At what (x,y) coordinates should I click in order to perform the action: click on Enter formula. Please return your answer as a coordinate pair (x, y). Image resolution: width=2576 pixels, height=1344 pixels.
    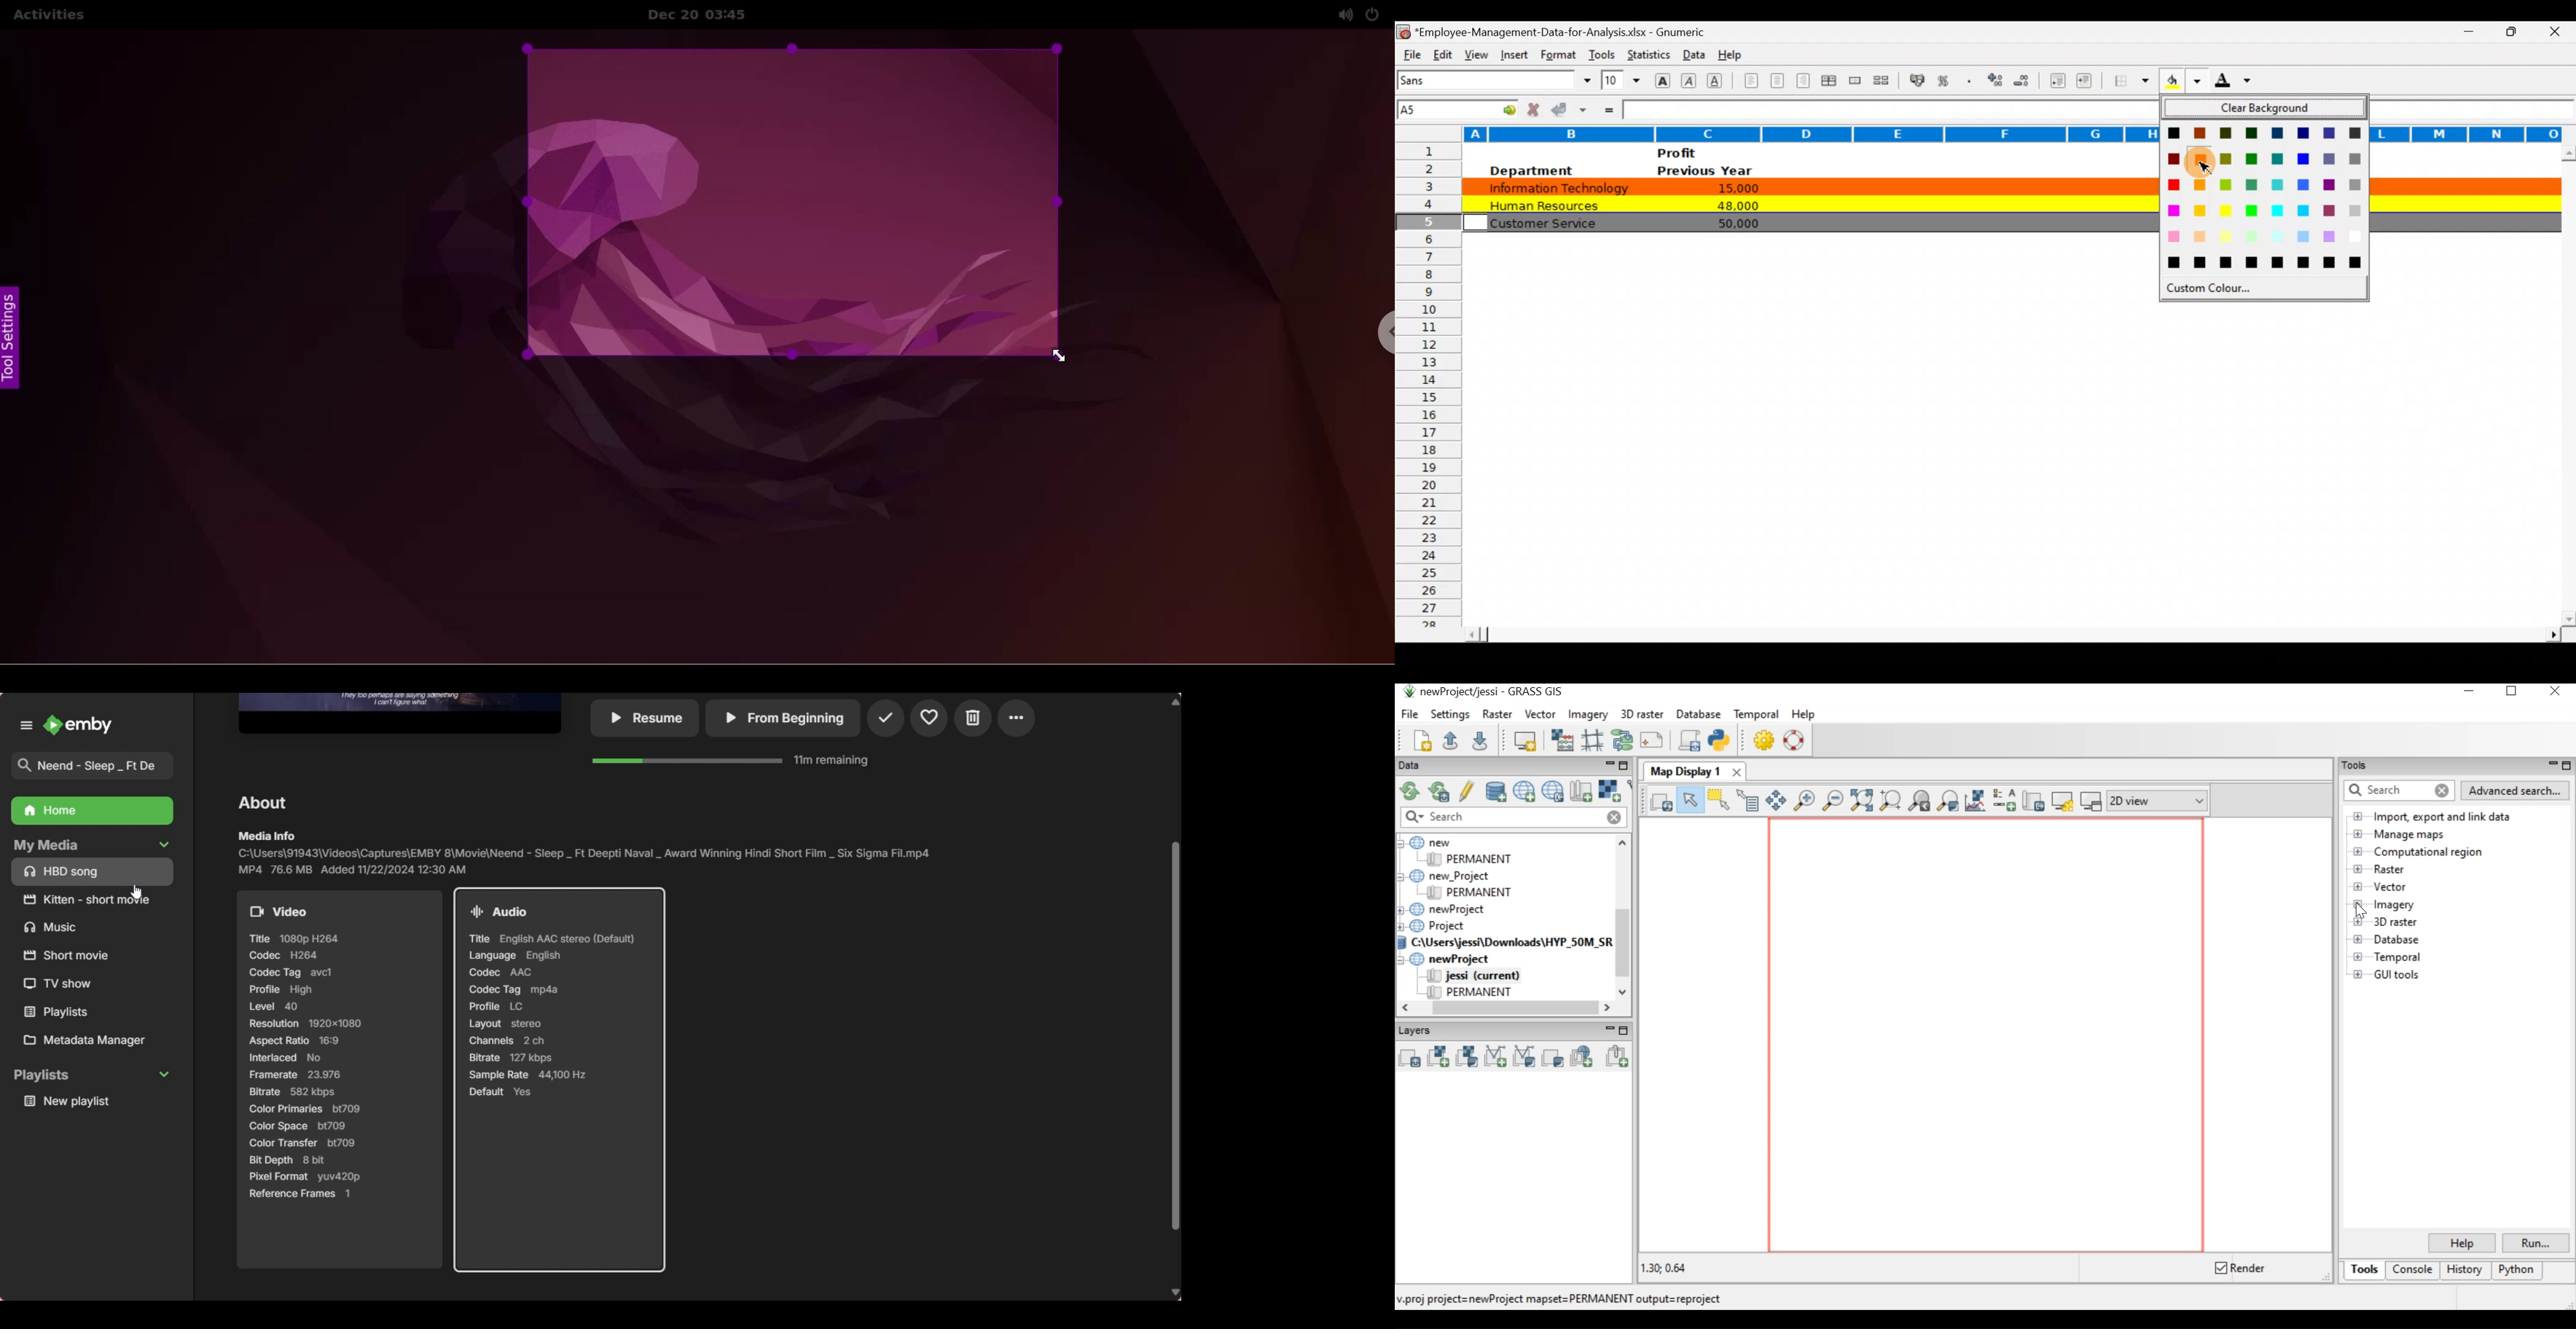
    Looking at the image, I should click on (1608, 109).